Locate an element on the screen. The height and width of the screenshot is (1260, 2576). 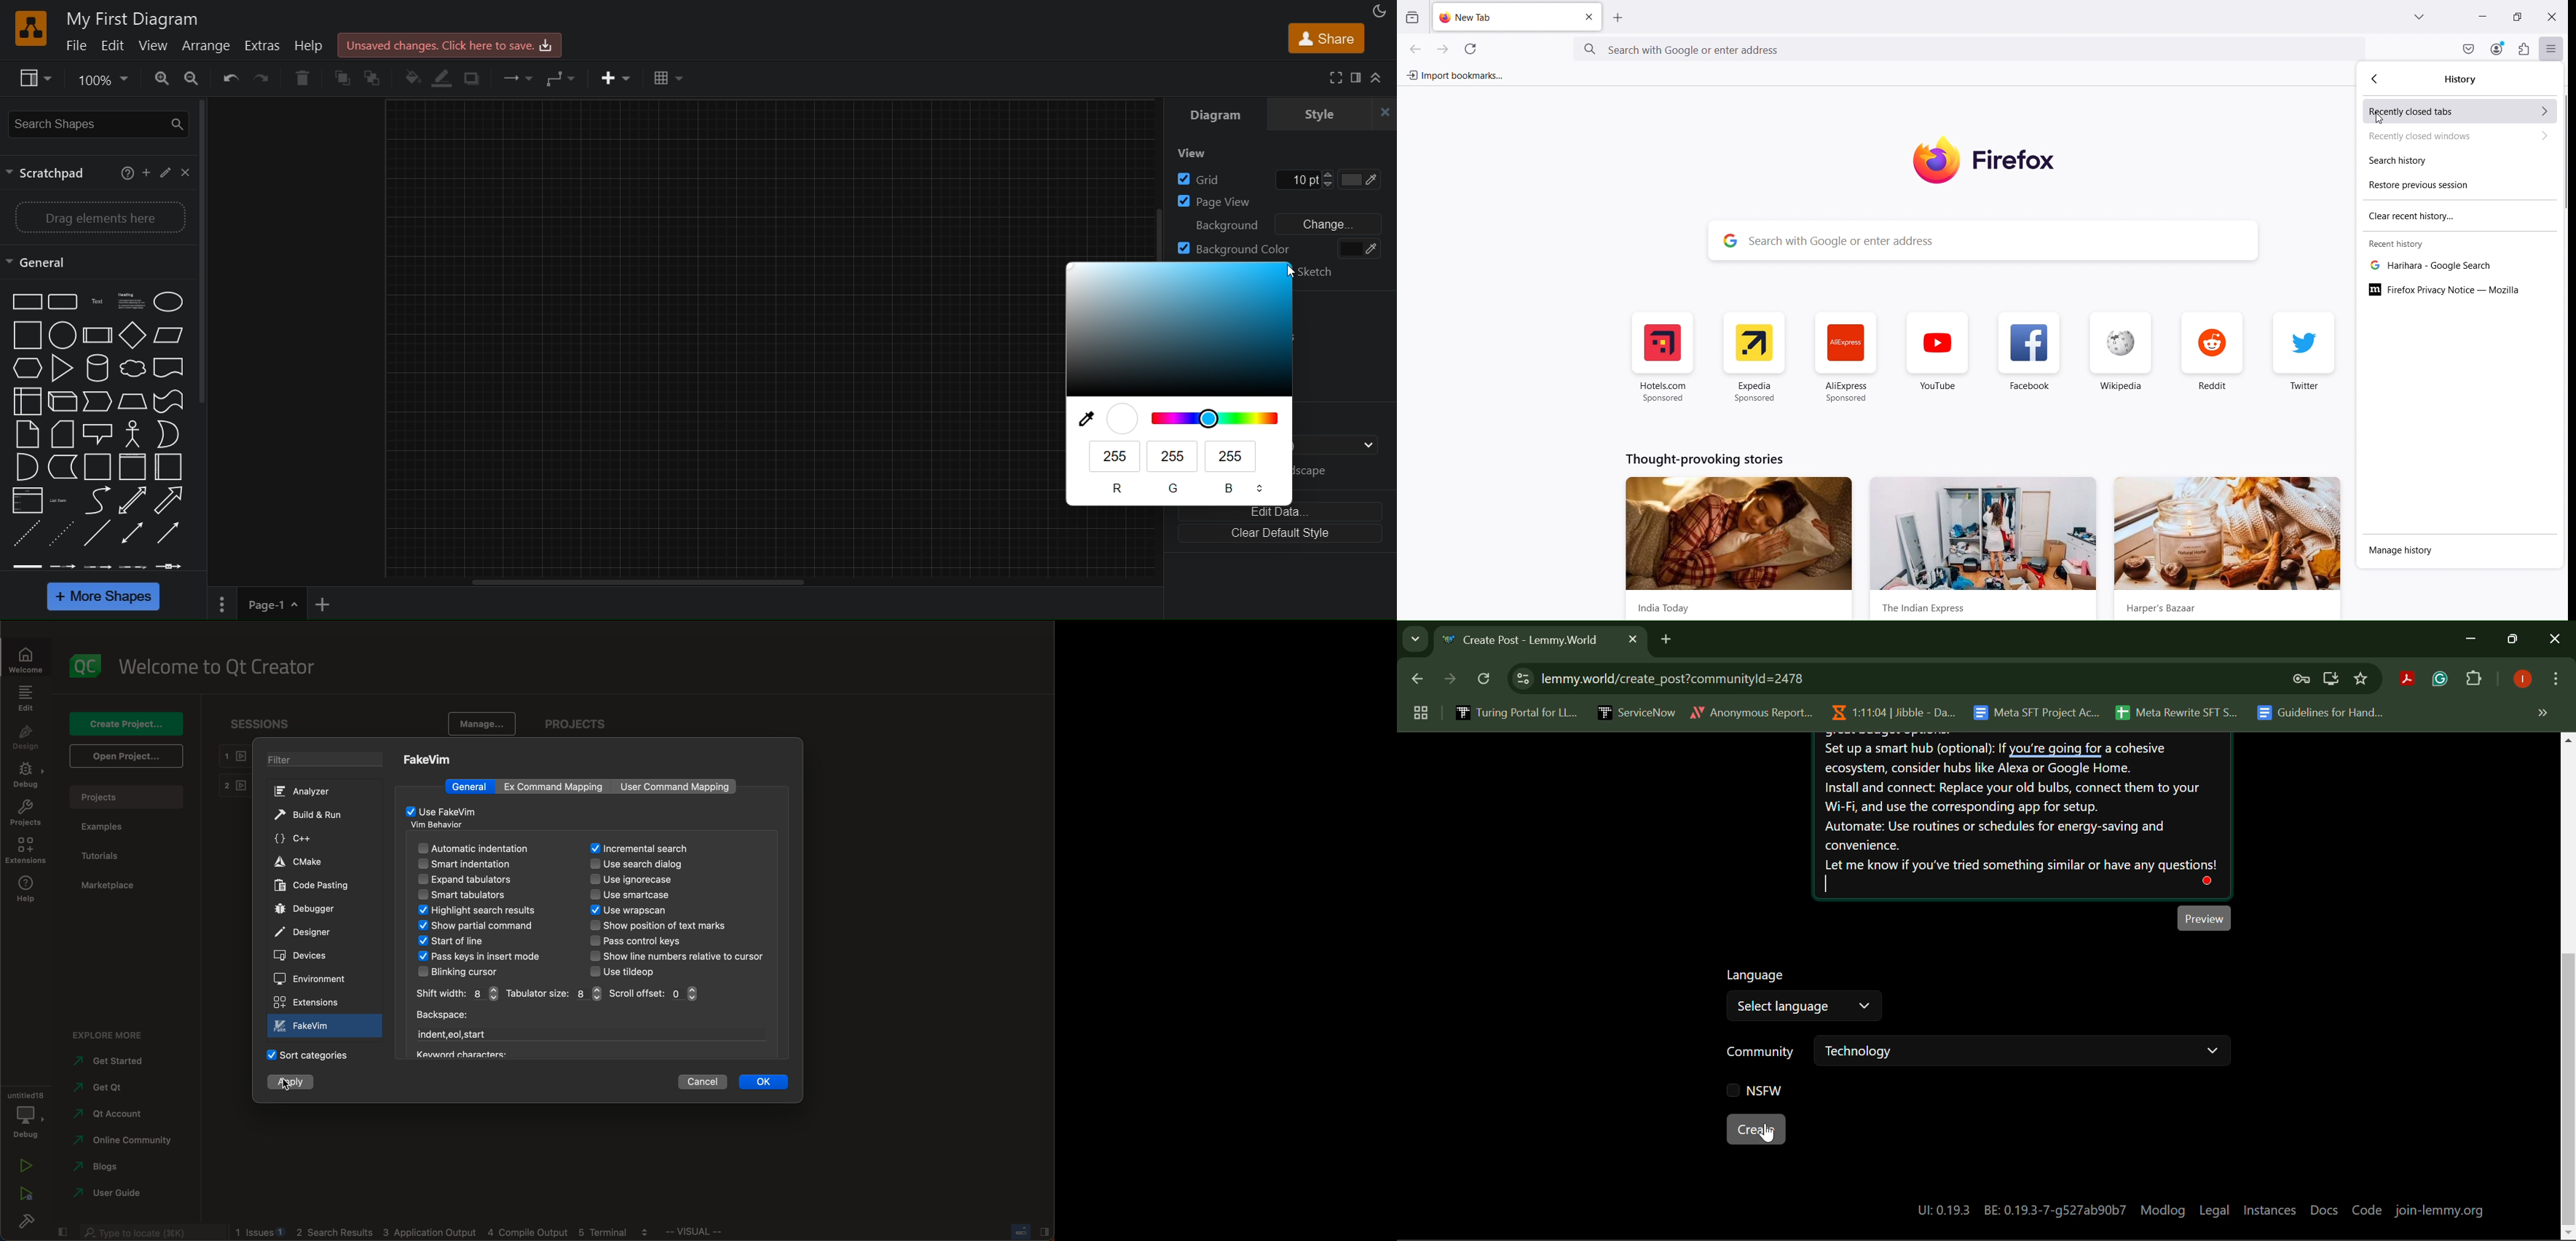
Restore previous session is located at coordinates (2428, 184).